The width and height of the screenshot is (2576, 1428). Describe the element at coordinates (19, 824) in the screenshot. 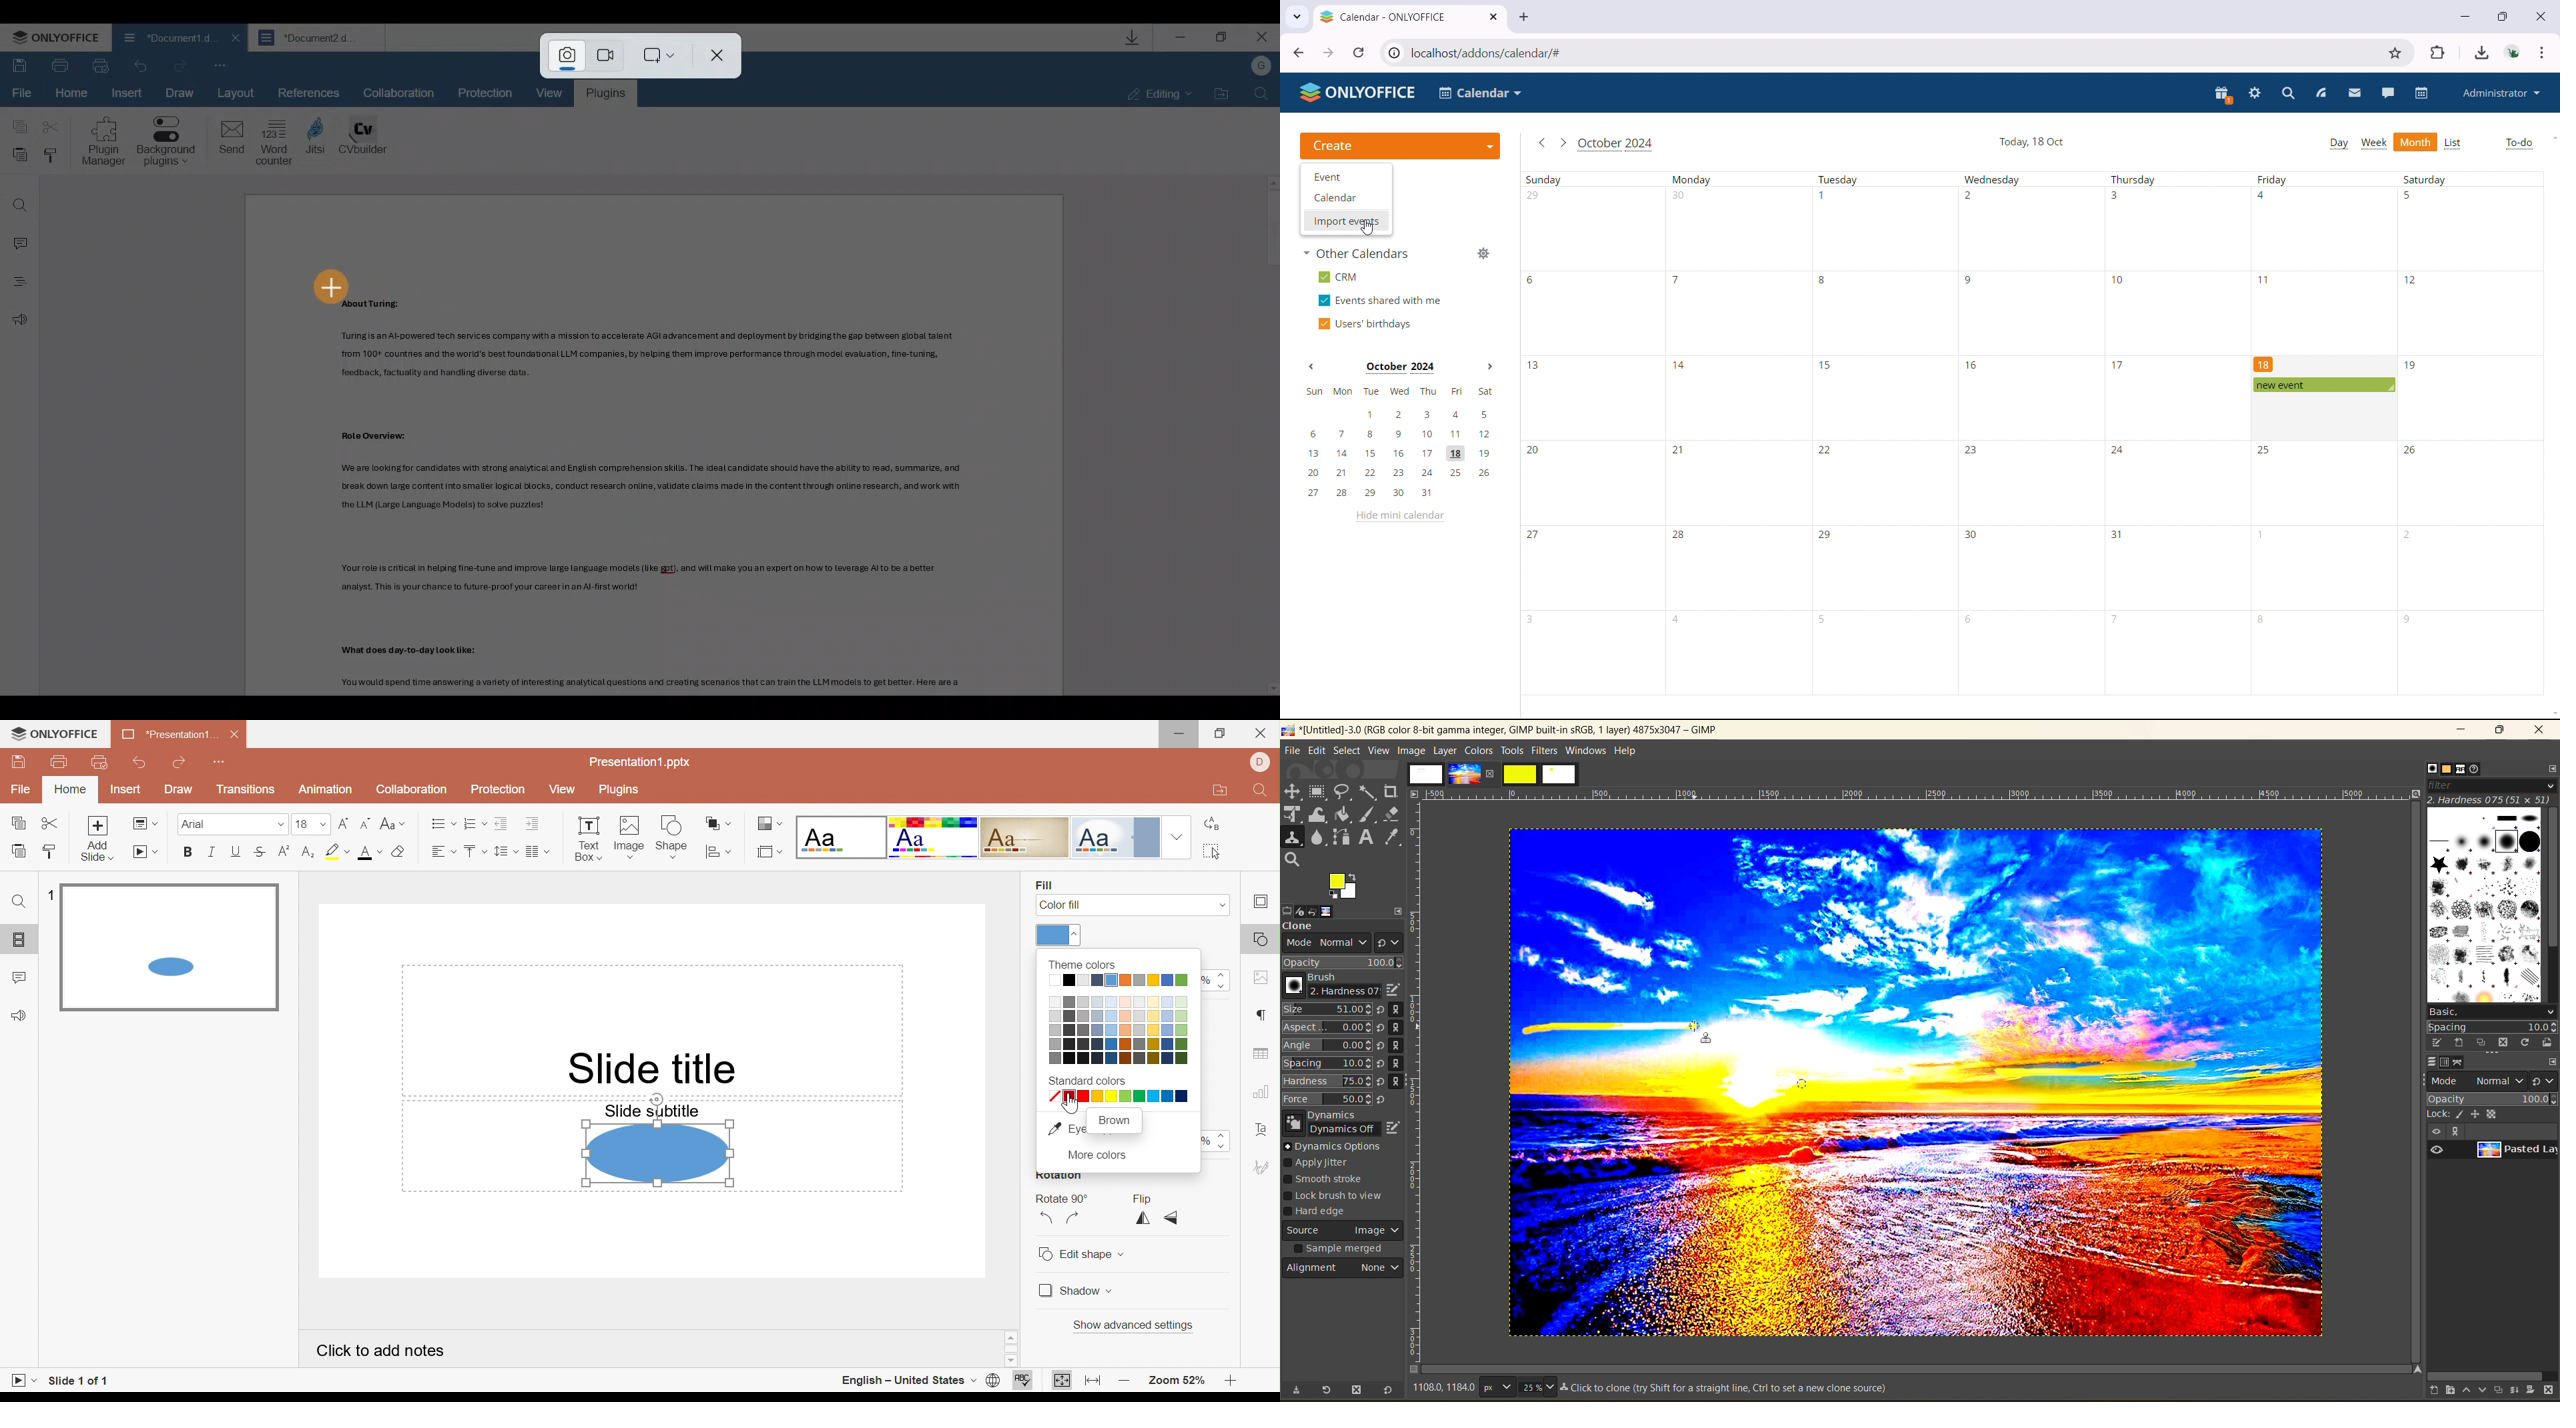

I see `Copy` at that location.